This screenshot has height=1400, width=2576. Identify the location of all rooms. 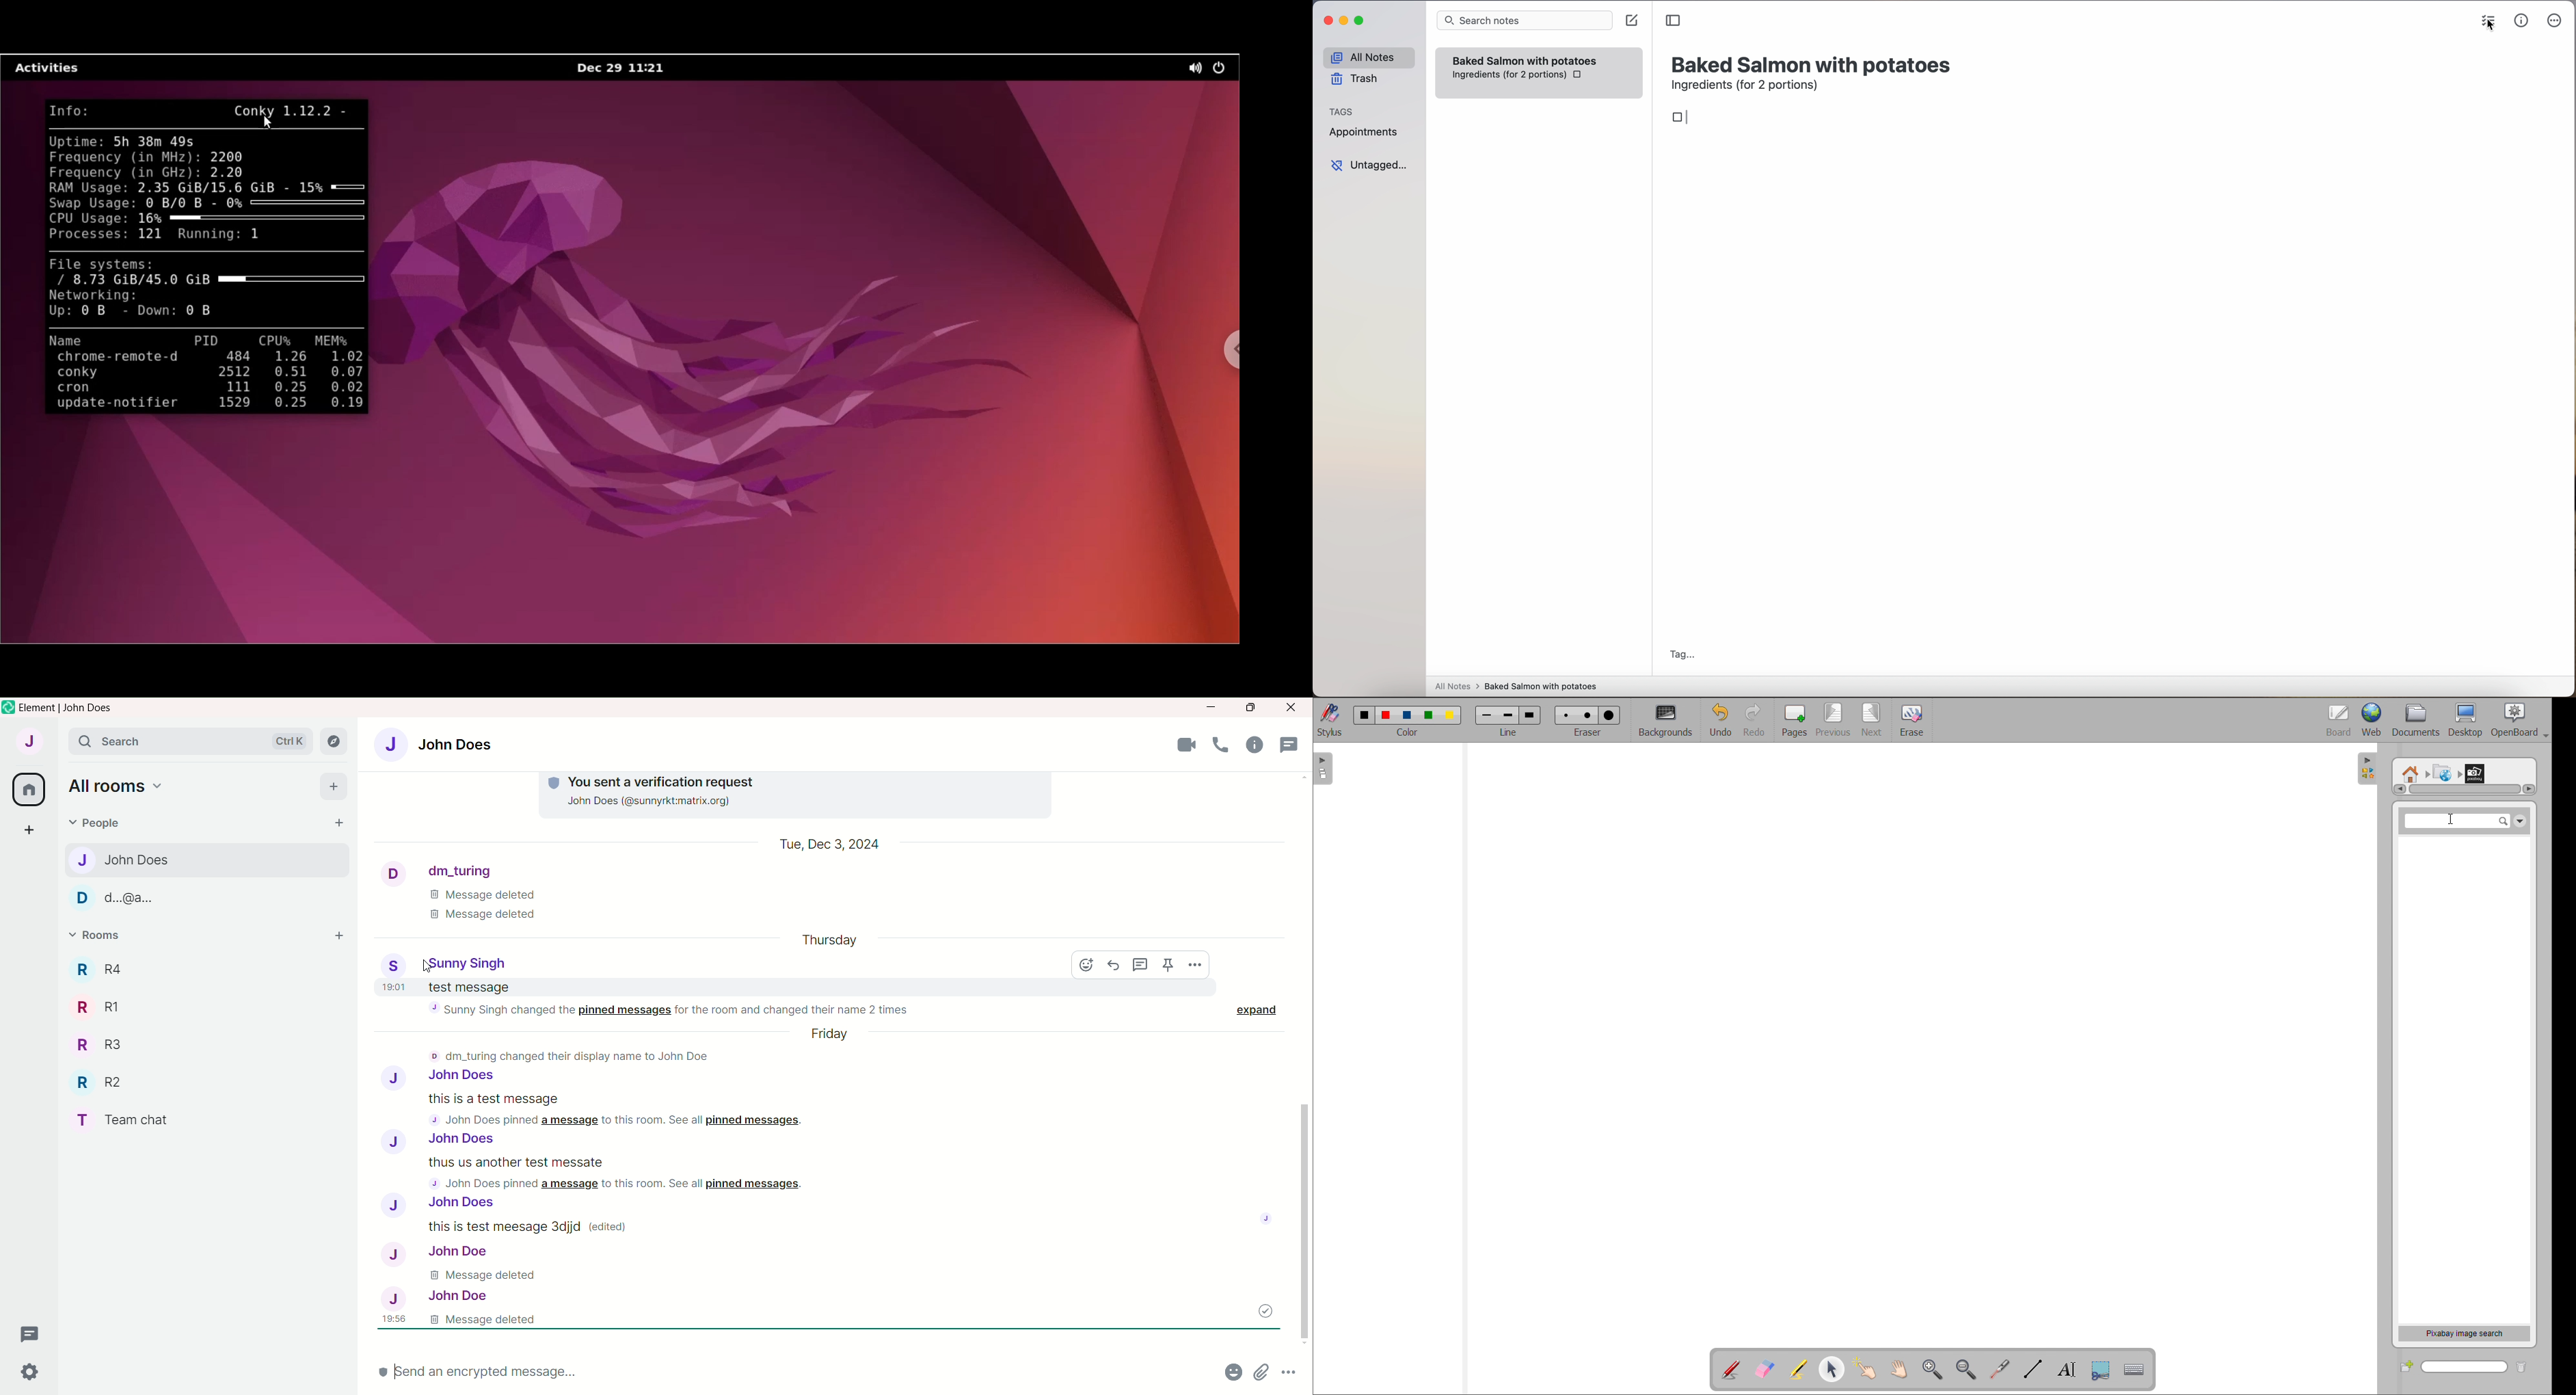
(116, 787).